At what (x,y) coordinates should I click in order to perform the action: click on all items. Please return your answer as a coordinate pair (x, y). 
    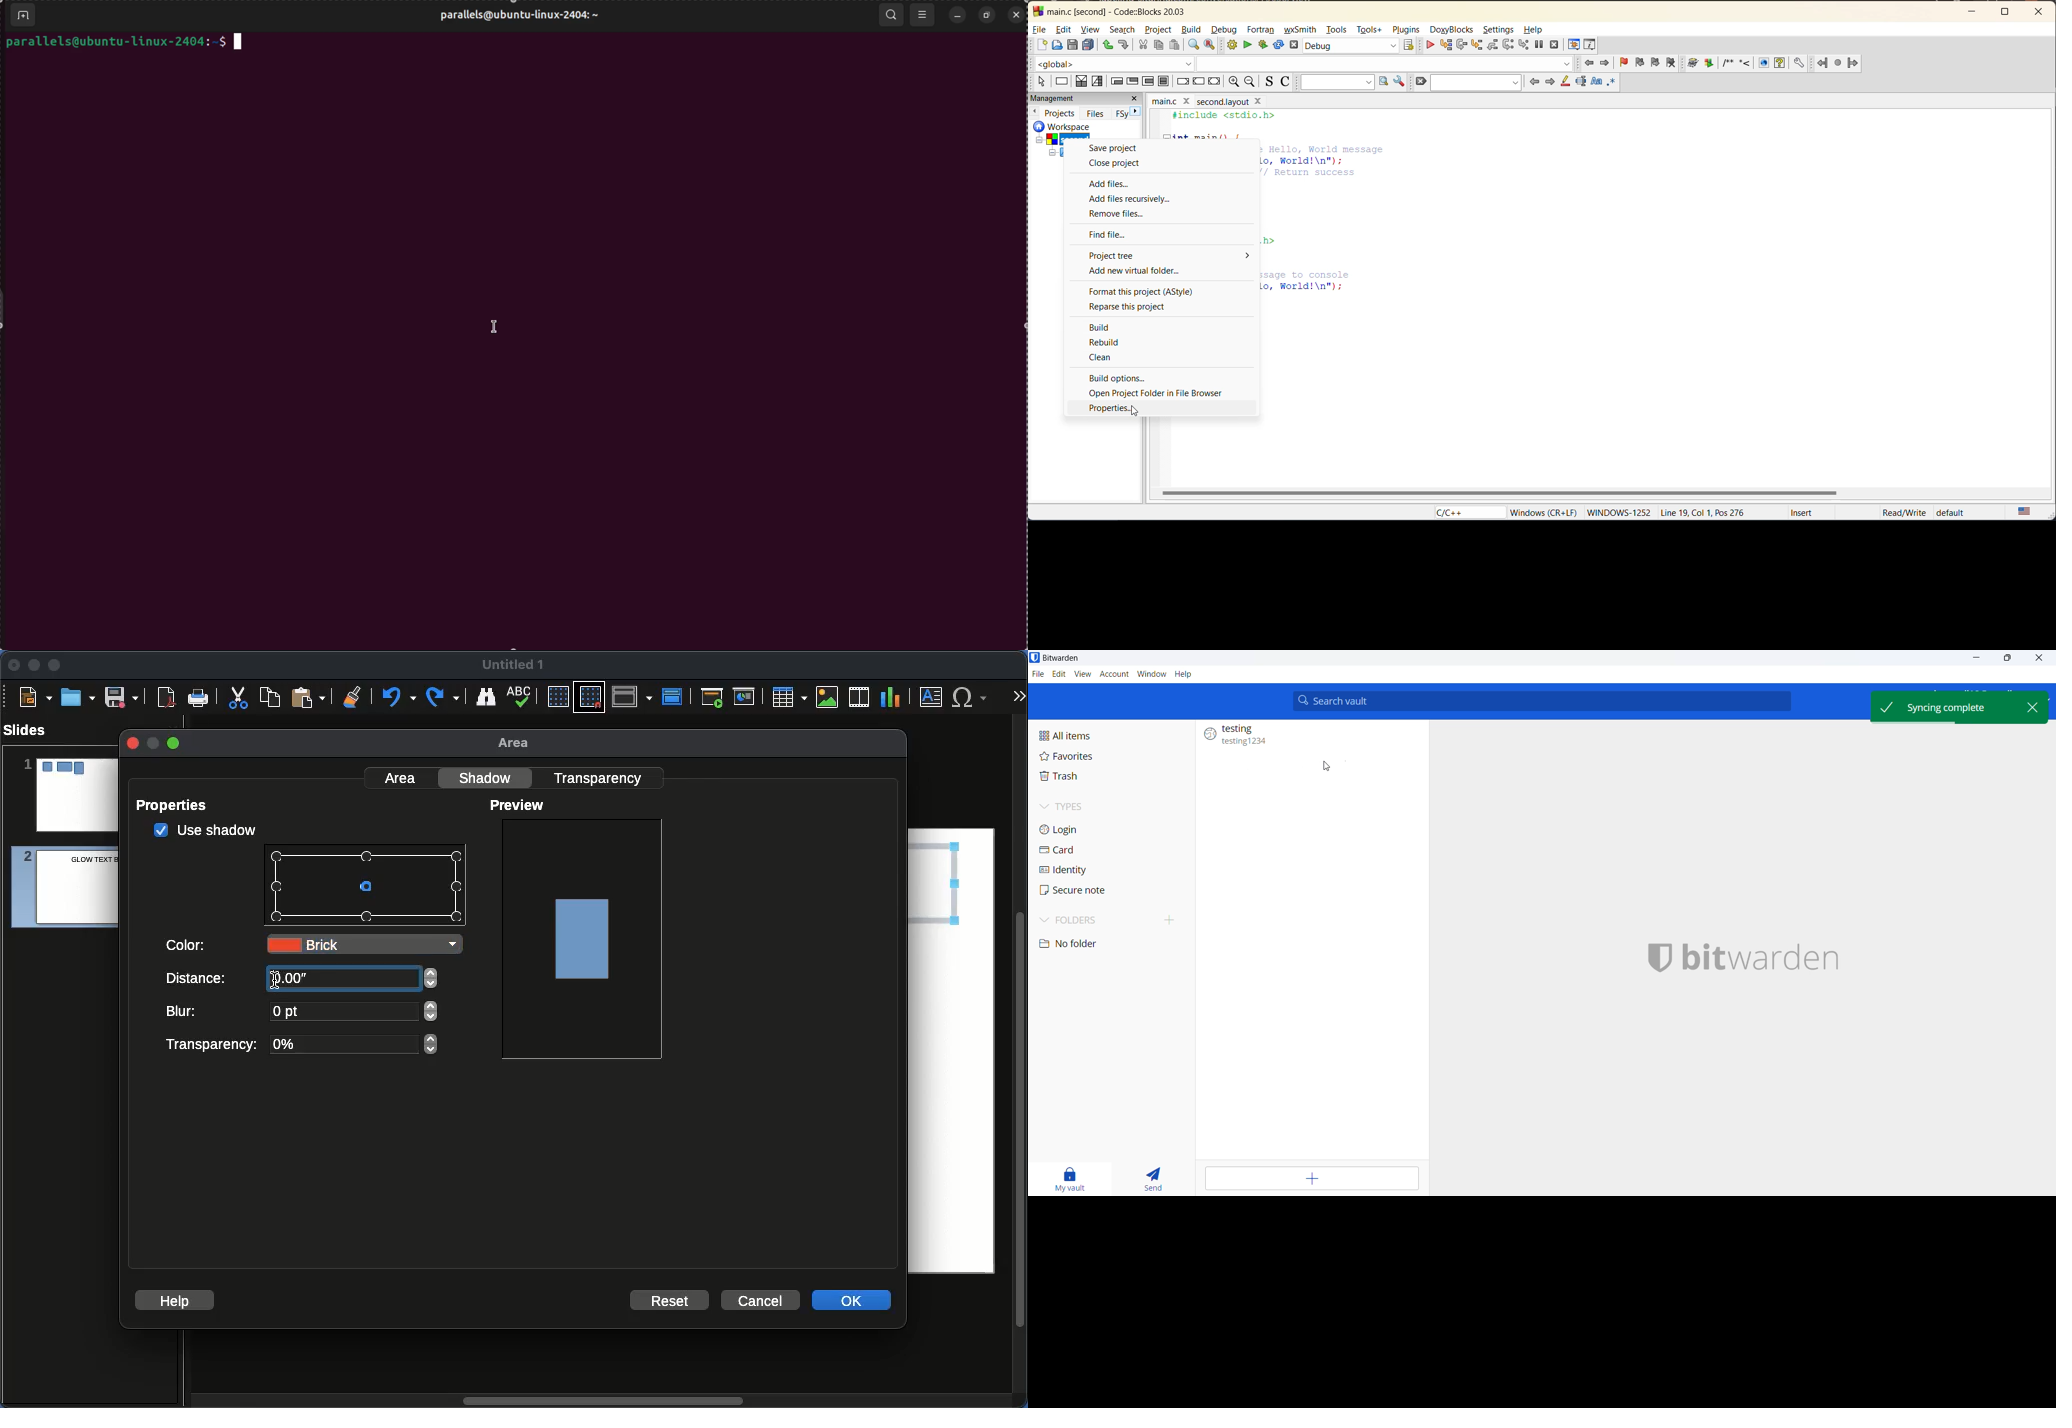
    Looking at the image, I should click on (1078, 735).